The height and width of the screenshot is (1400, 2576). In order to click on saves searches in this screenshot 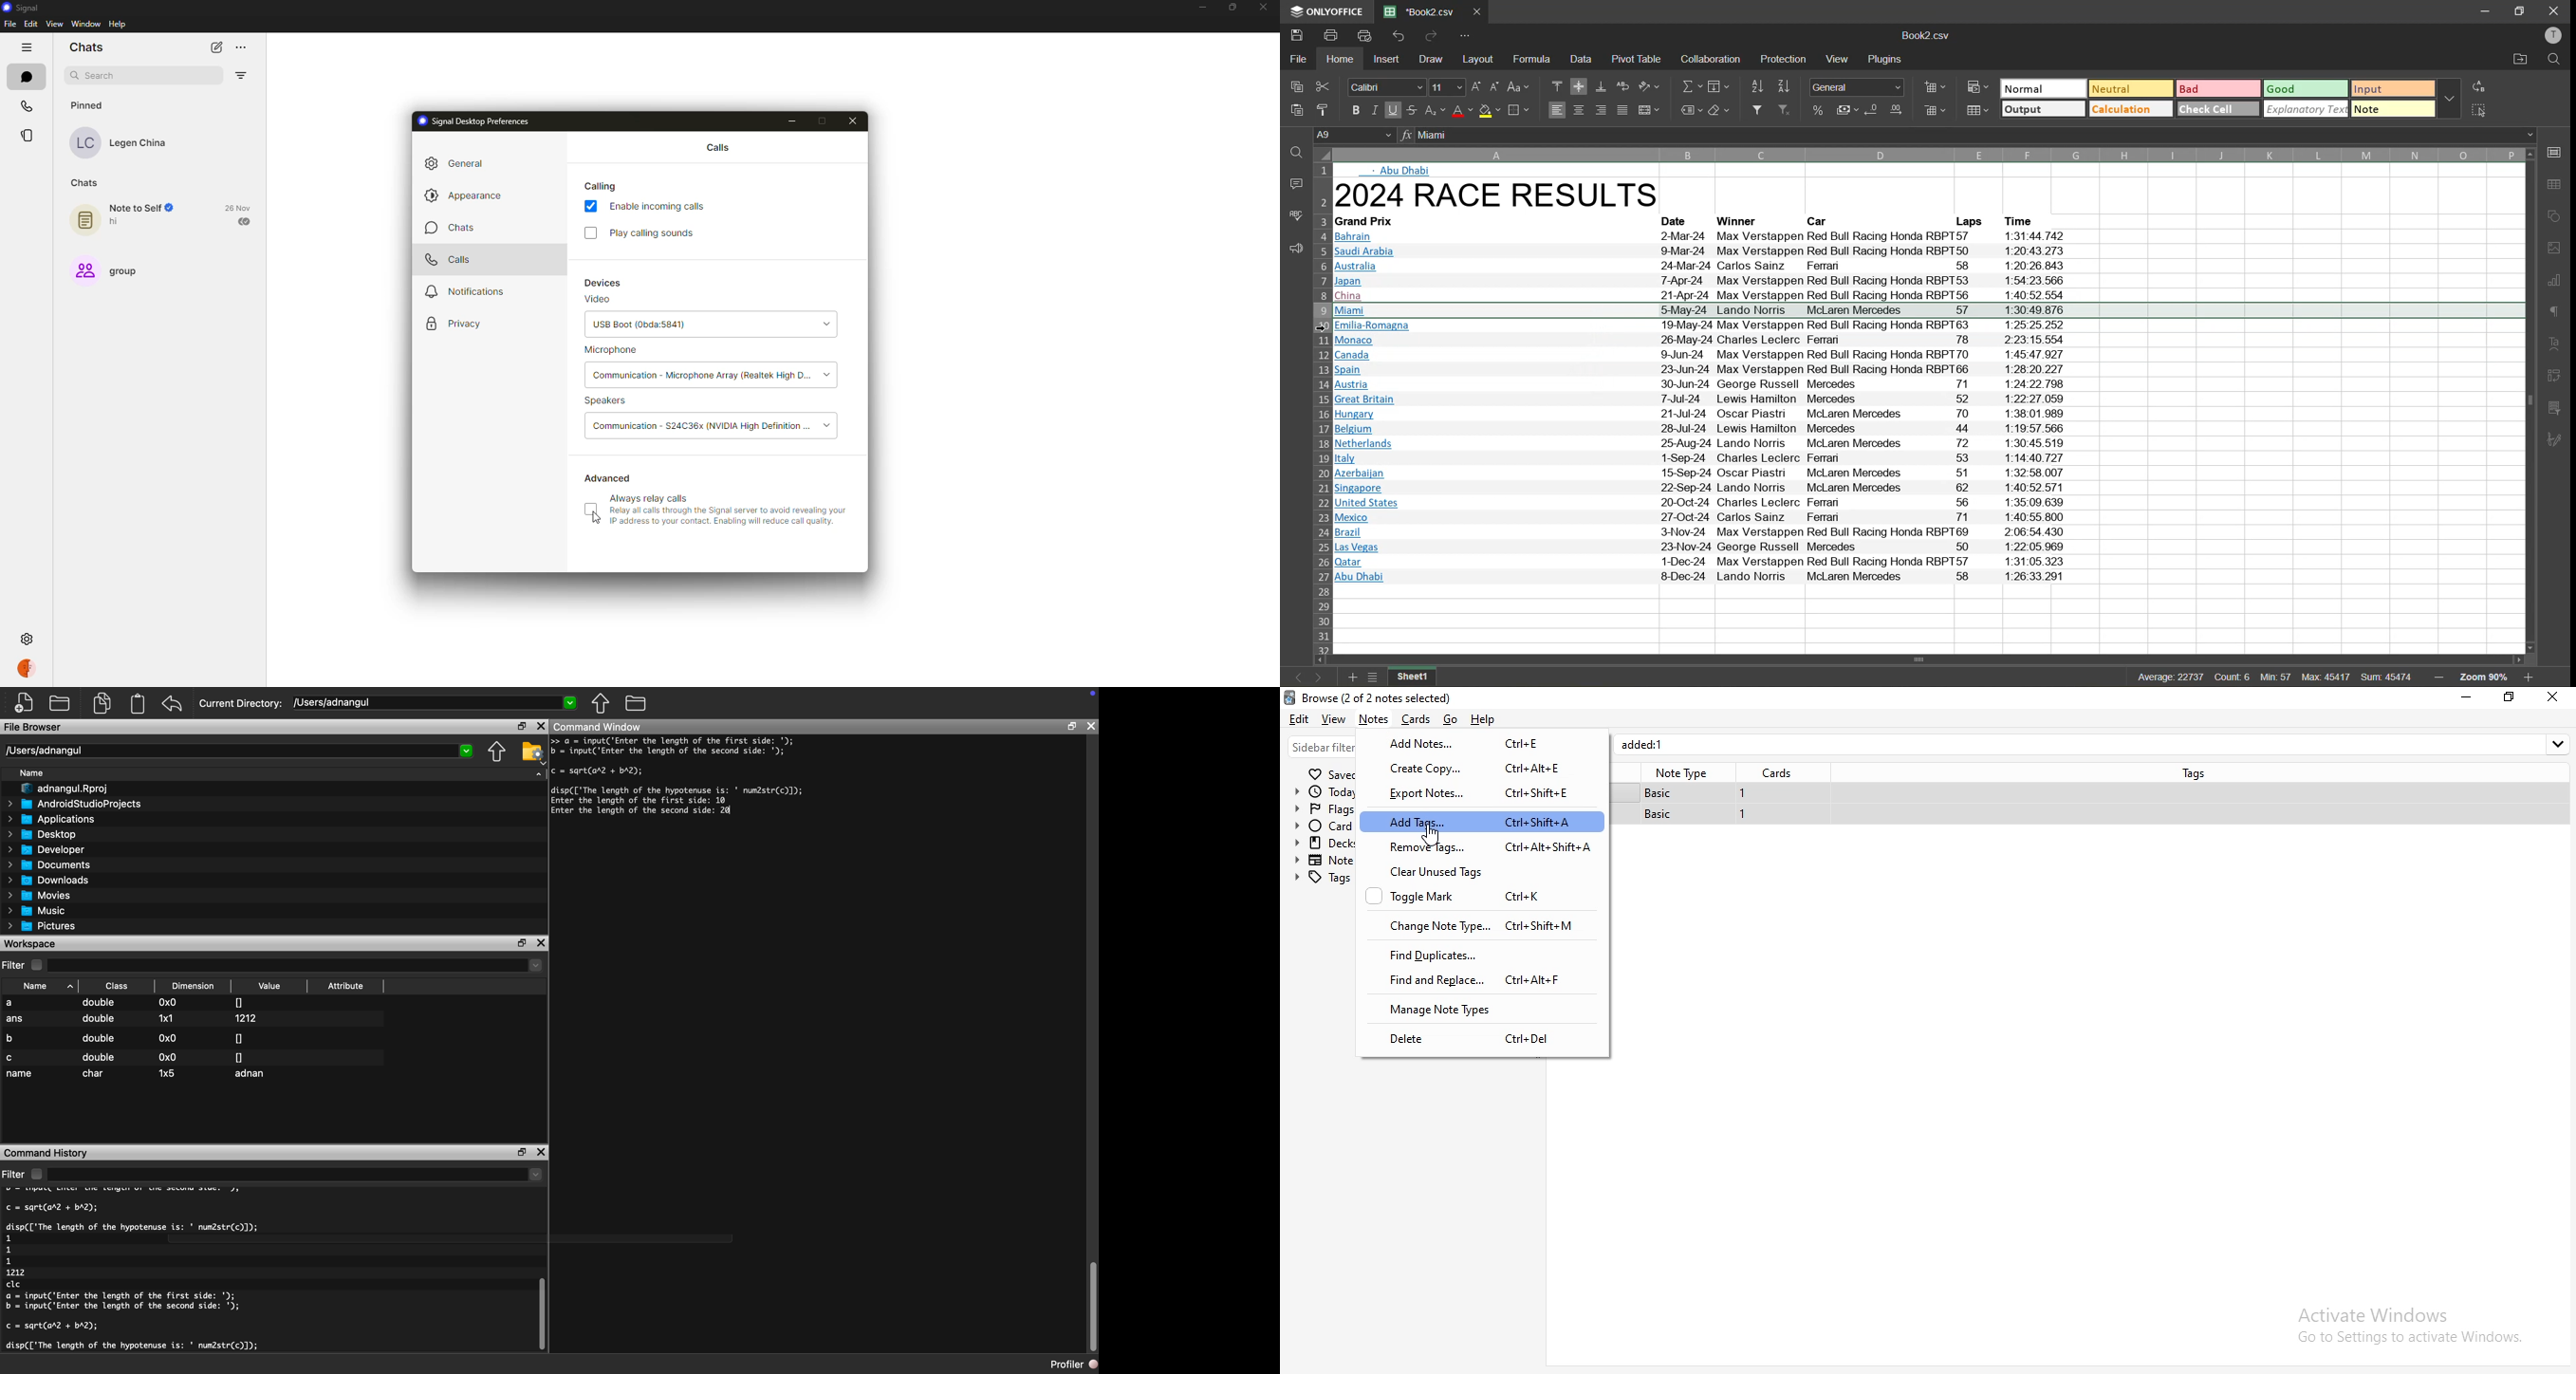, I will do `click(1339, 771)`.